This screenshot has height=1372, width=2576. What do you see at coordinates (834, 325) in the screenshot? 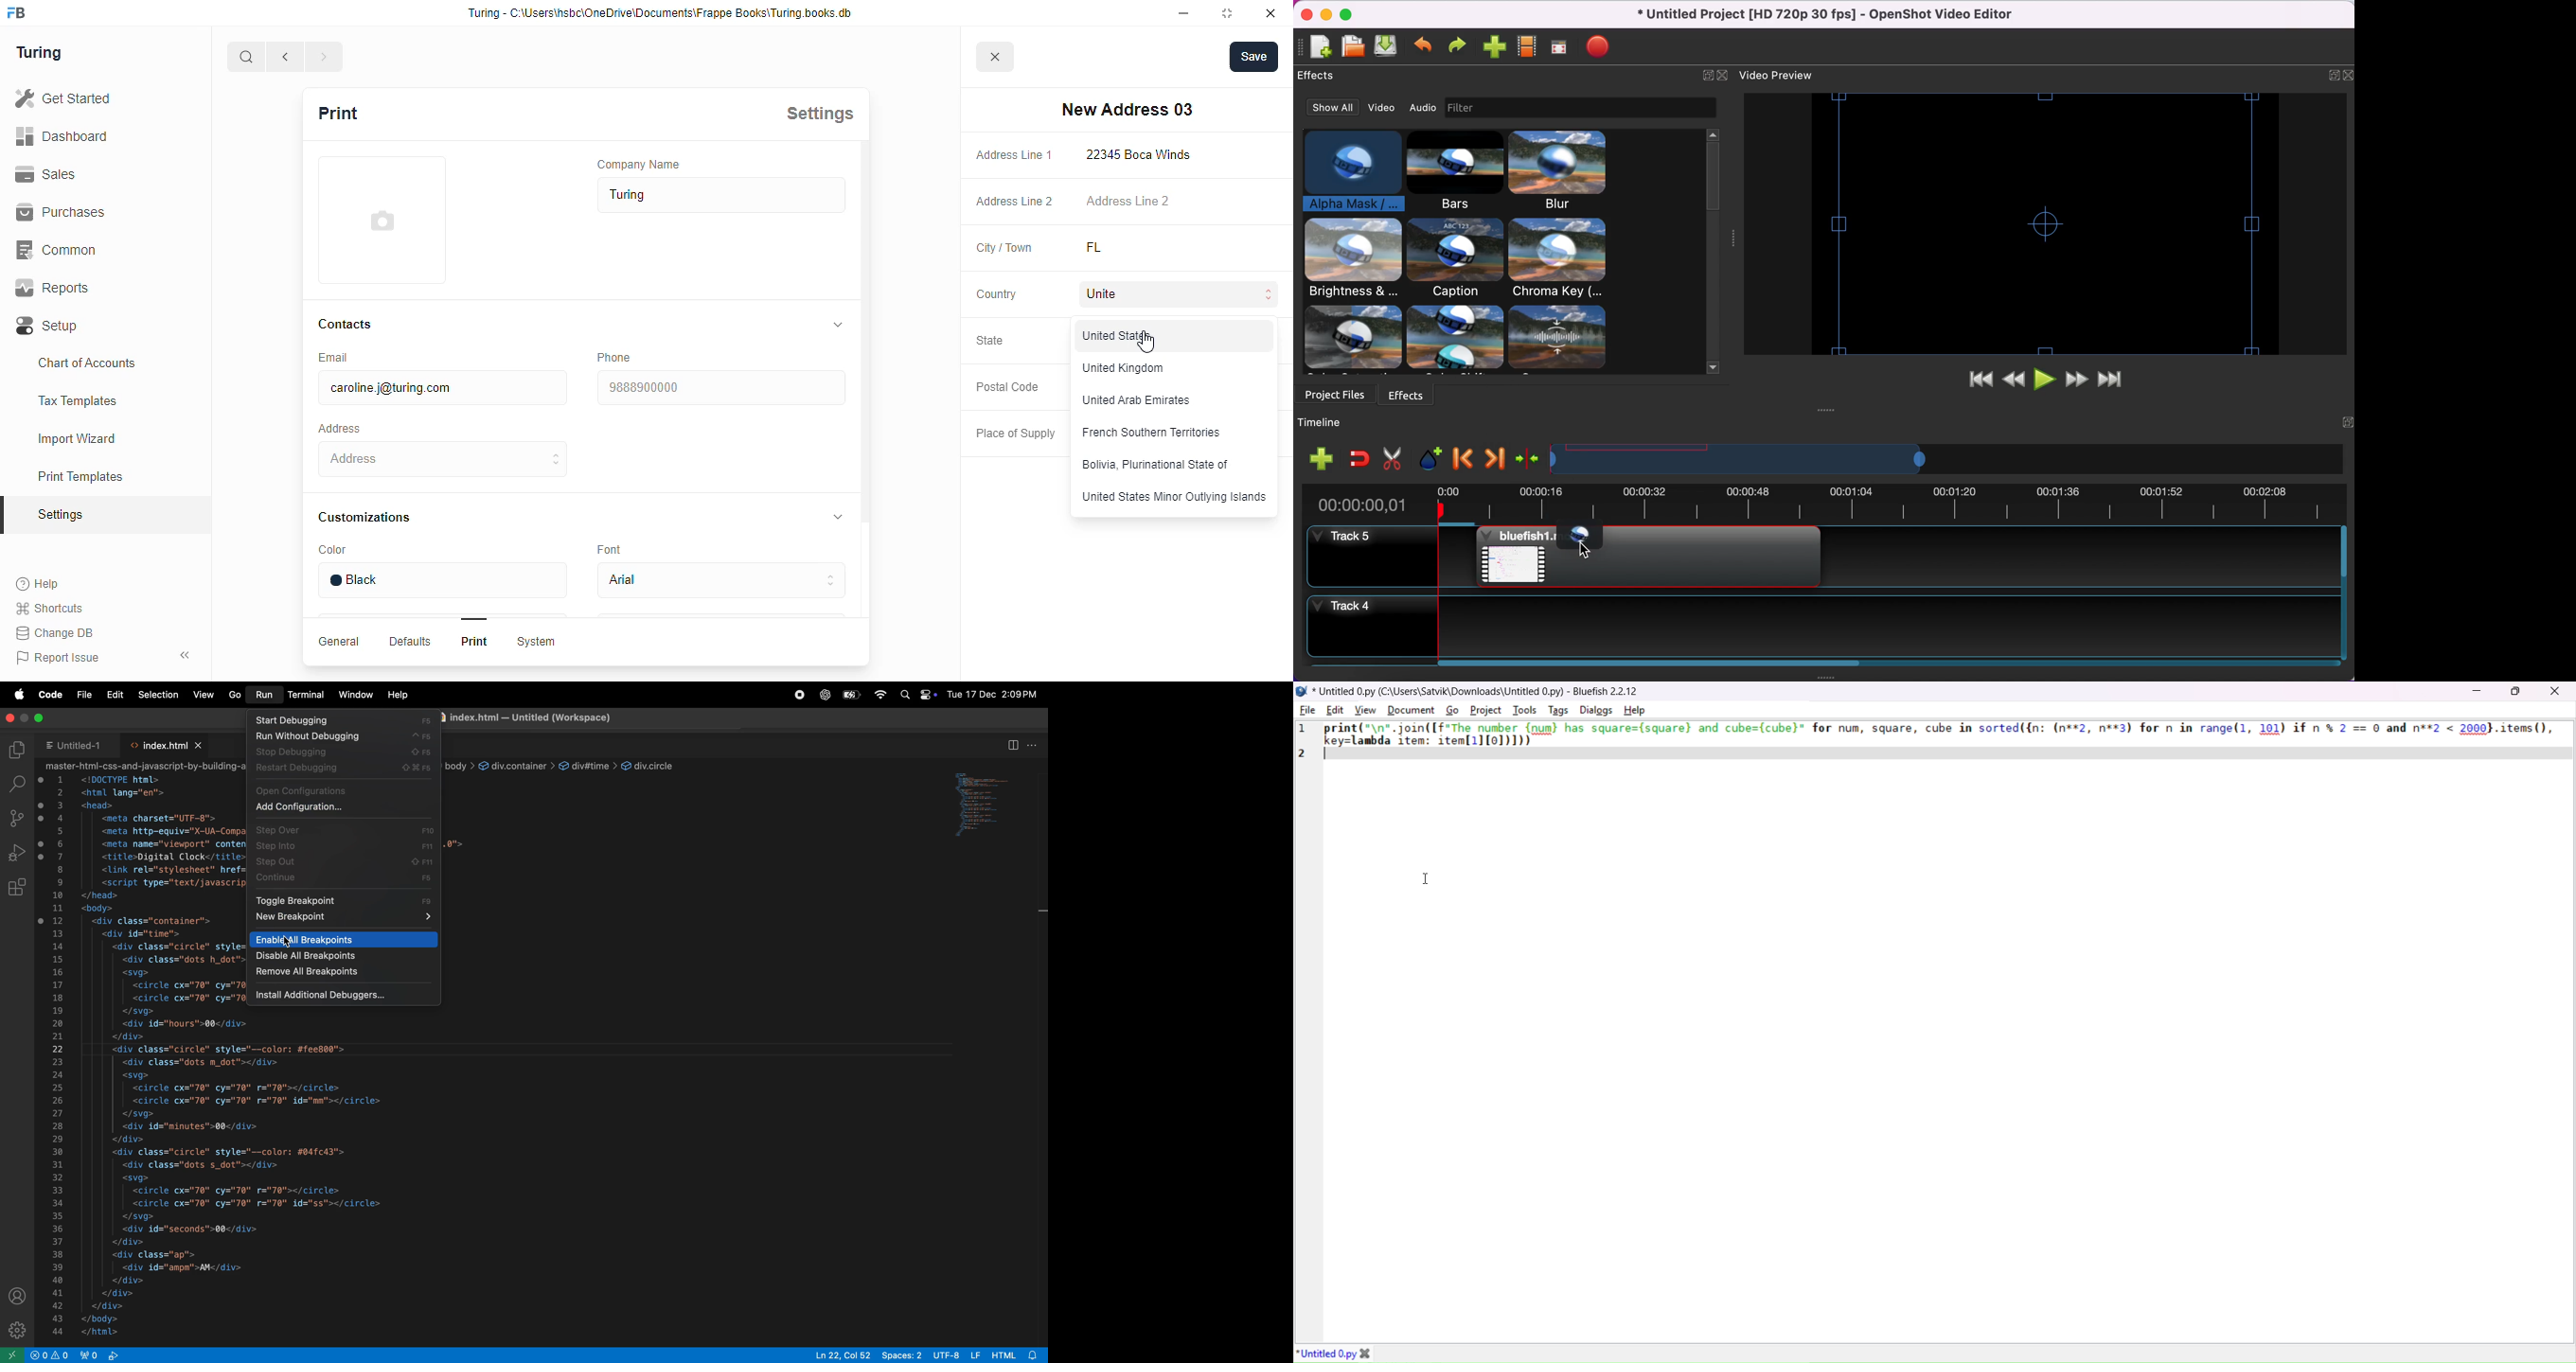
I see `toggle expand/collapse` at bounding box center [834, 325].